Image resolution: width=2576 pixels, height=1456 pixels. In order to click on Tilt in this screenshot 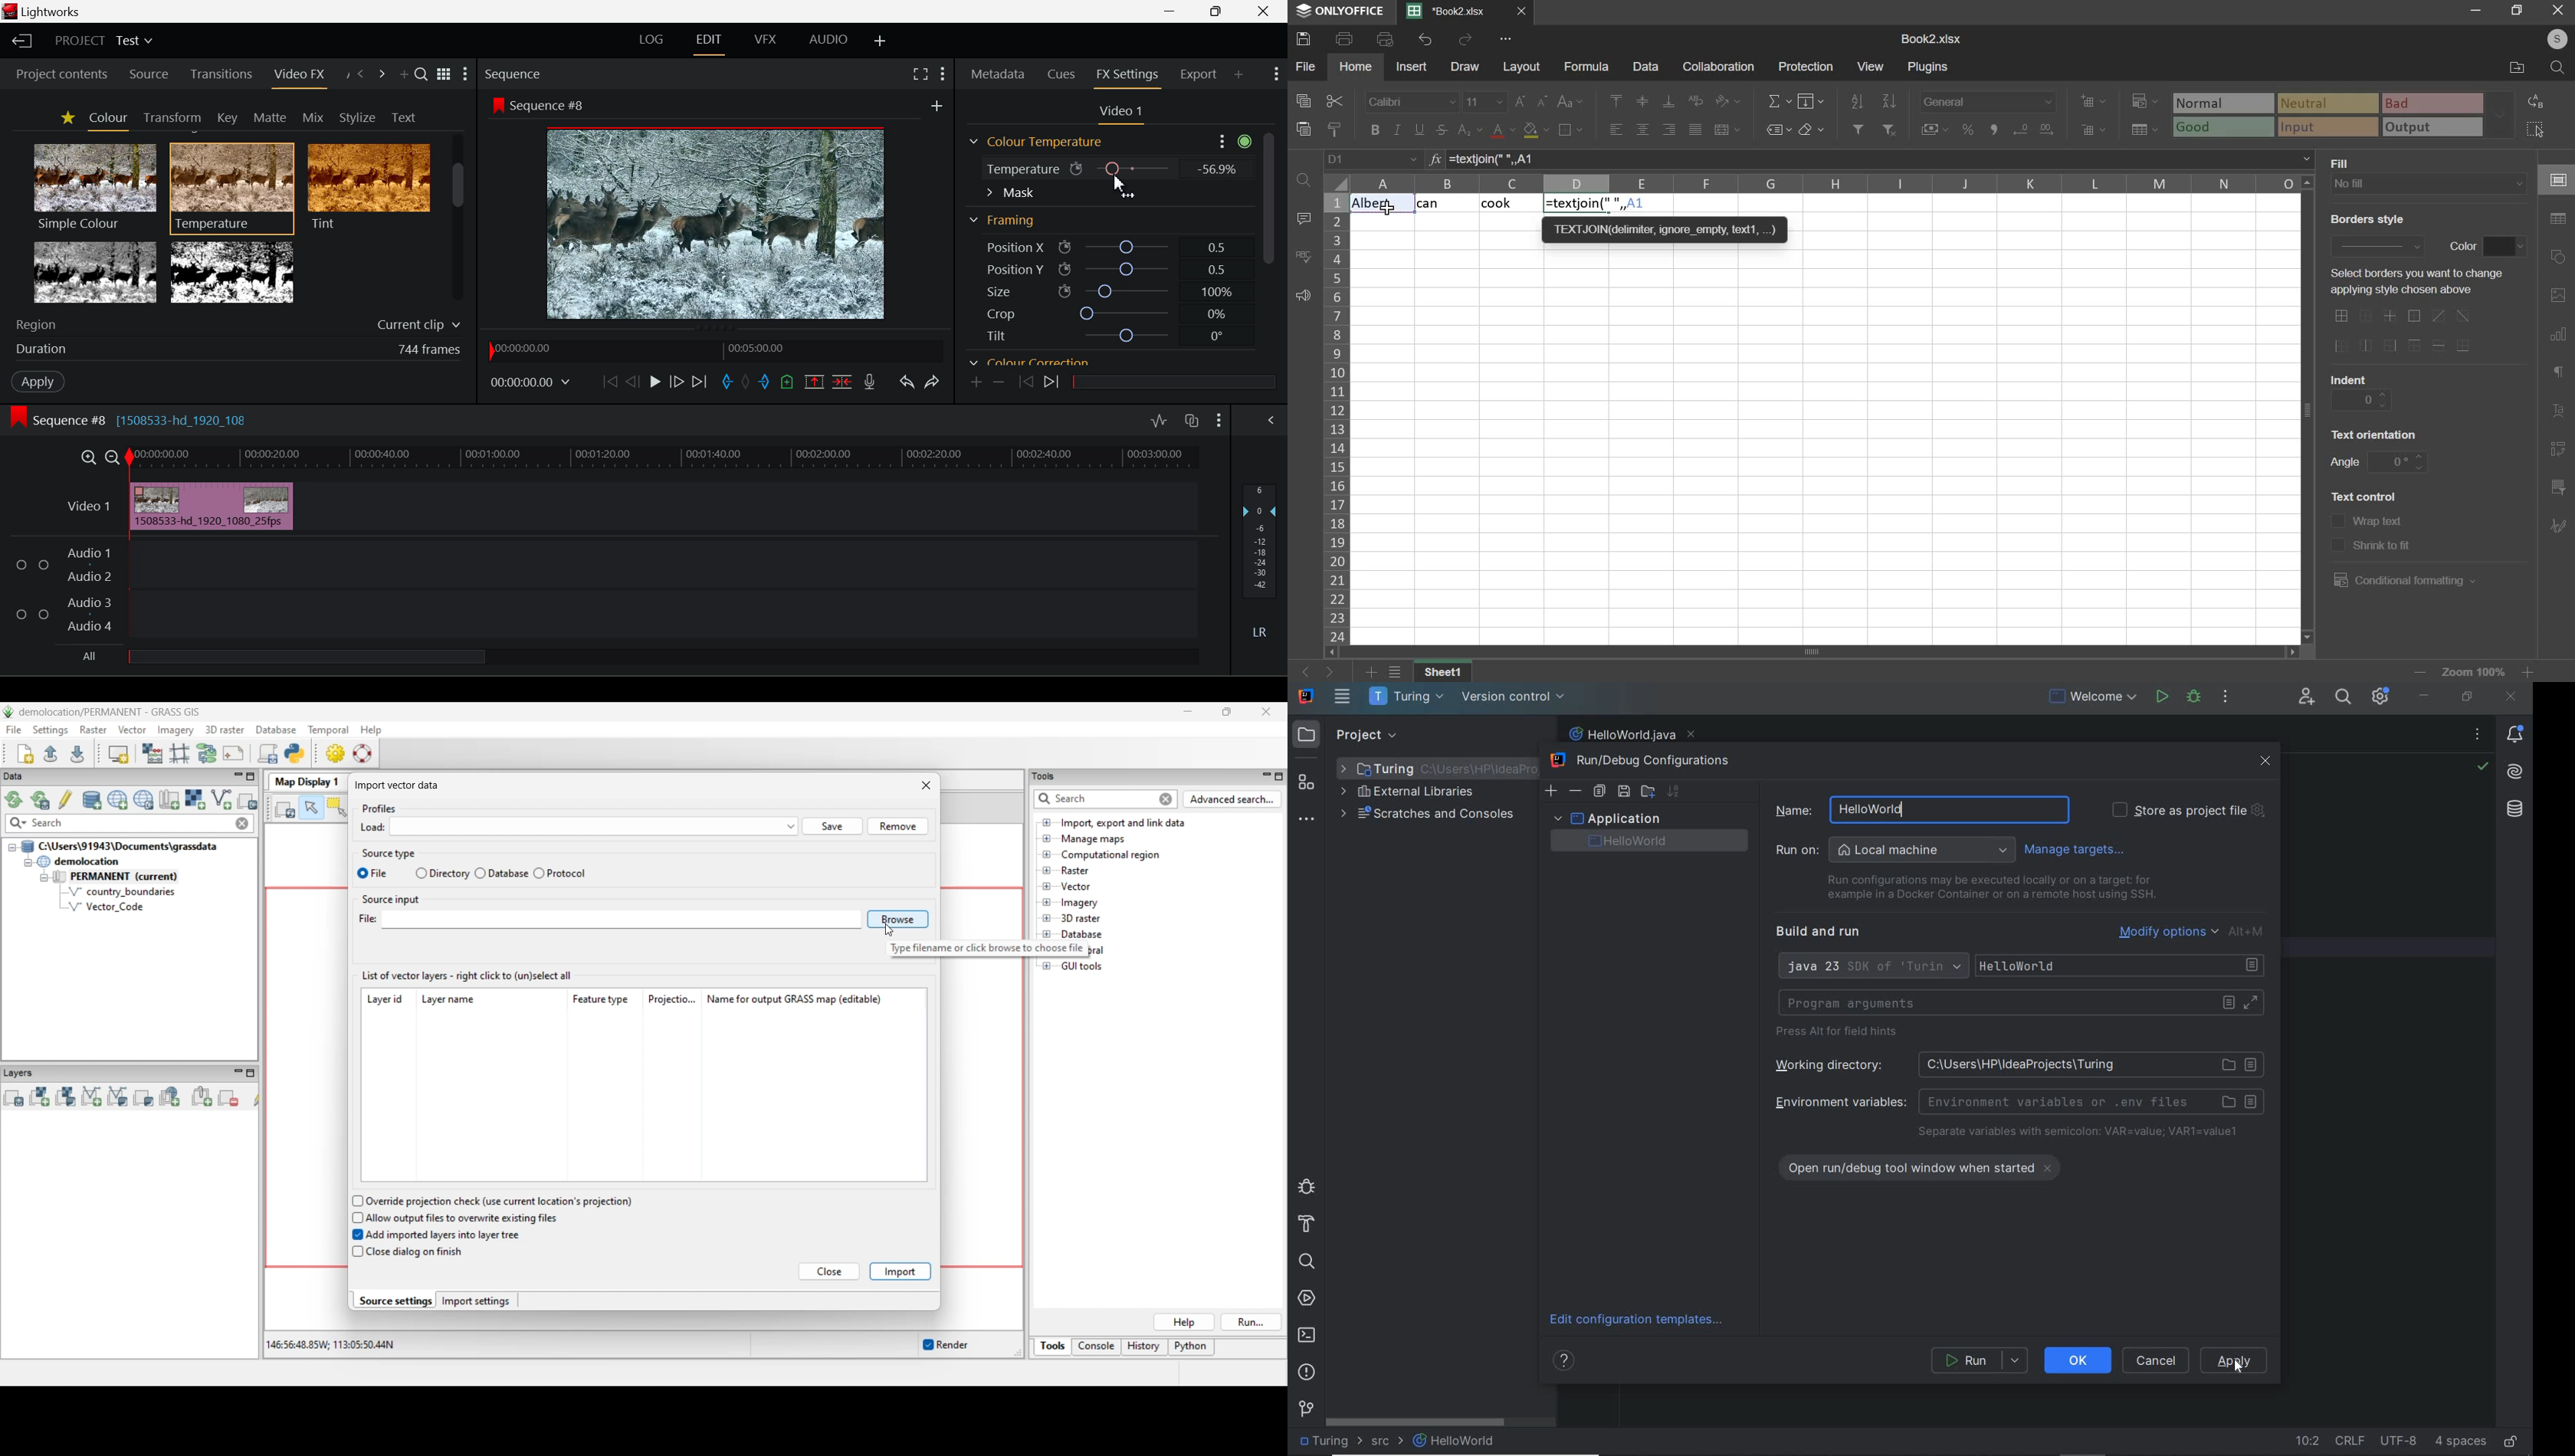, I will do `click(997, 336)`.